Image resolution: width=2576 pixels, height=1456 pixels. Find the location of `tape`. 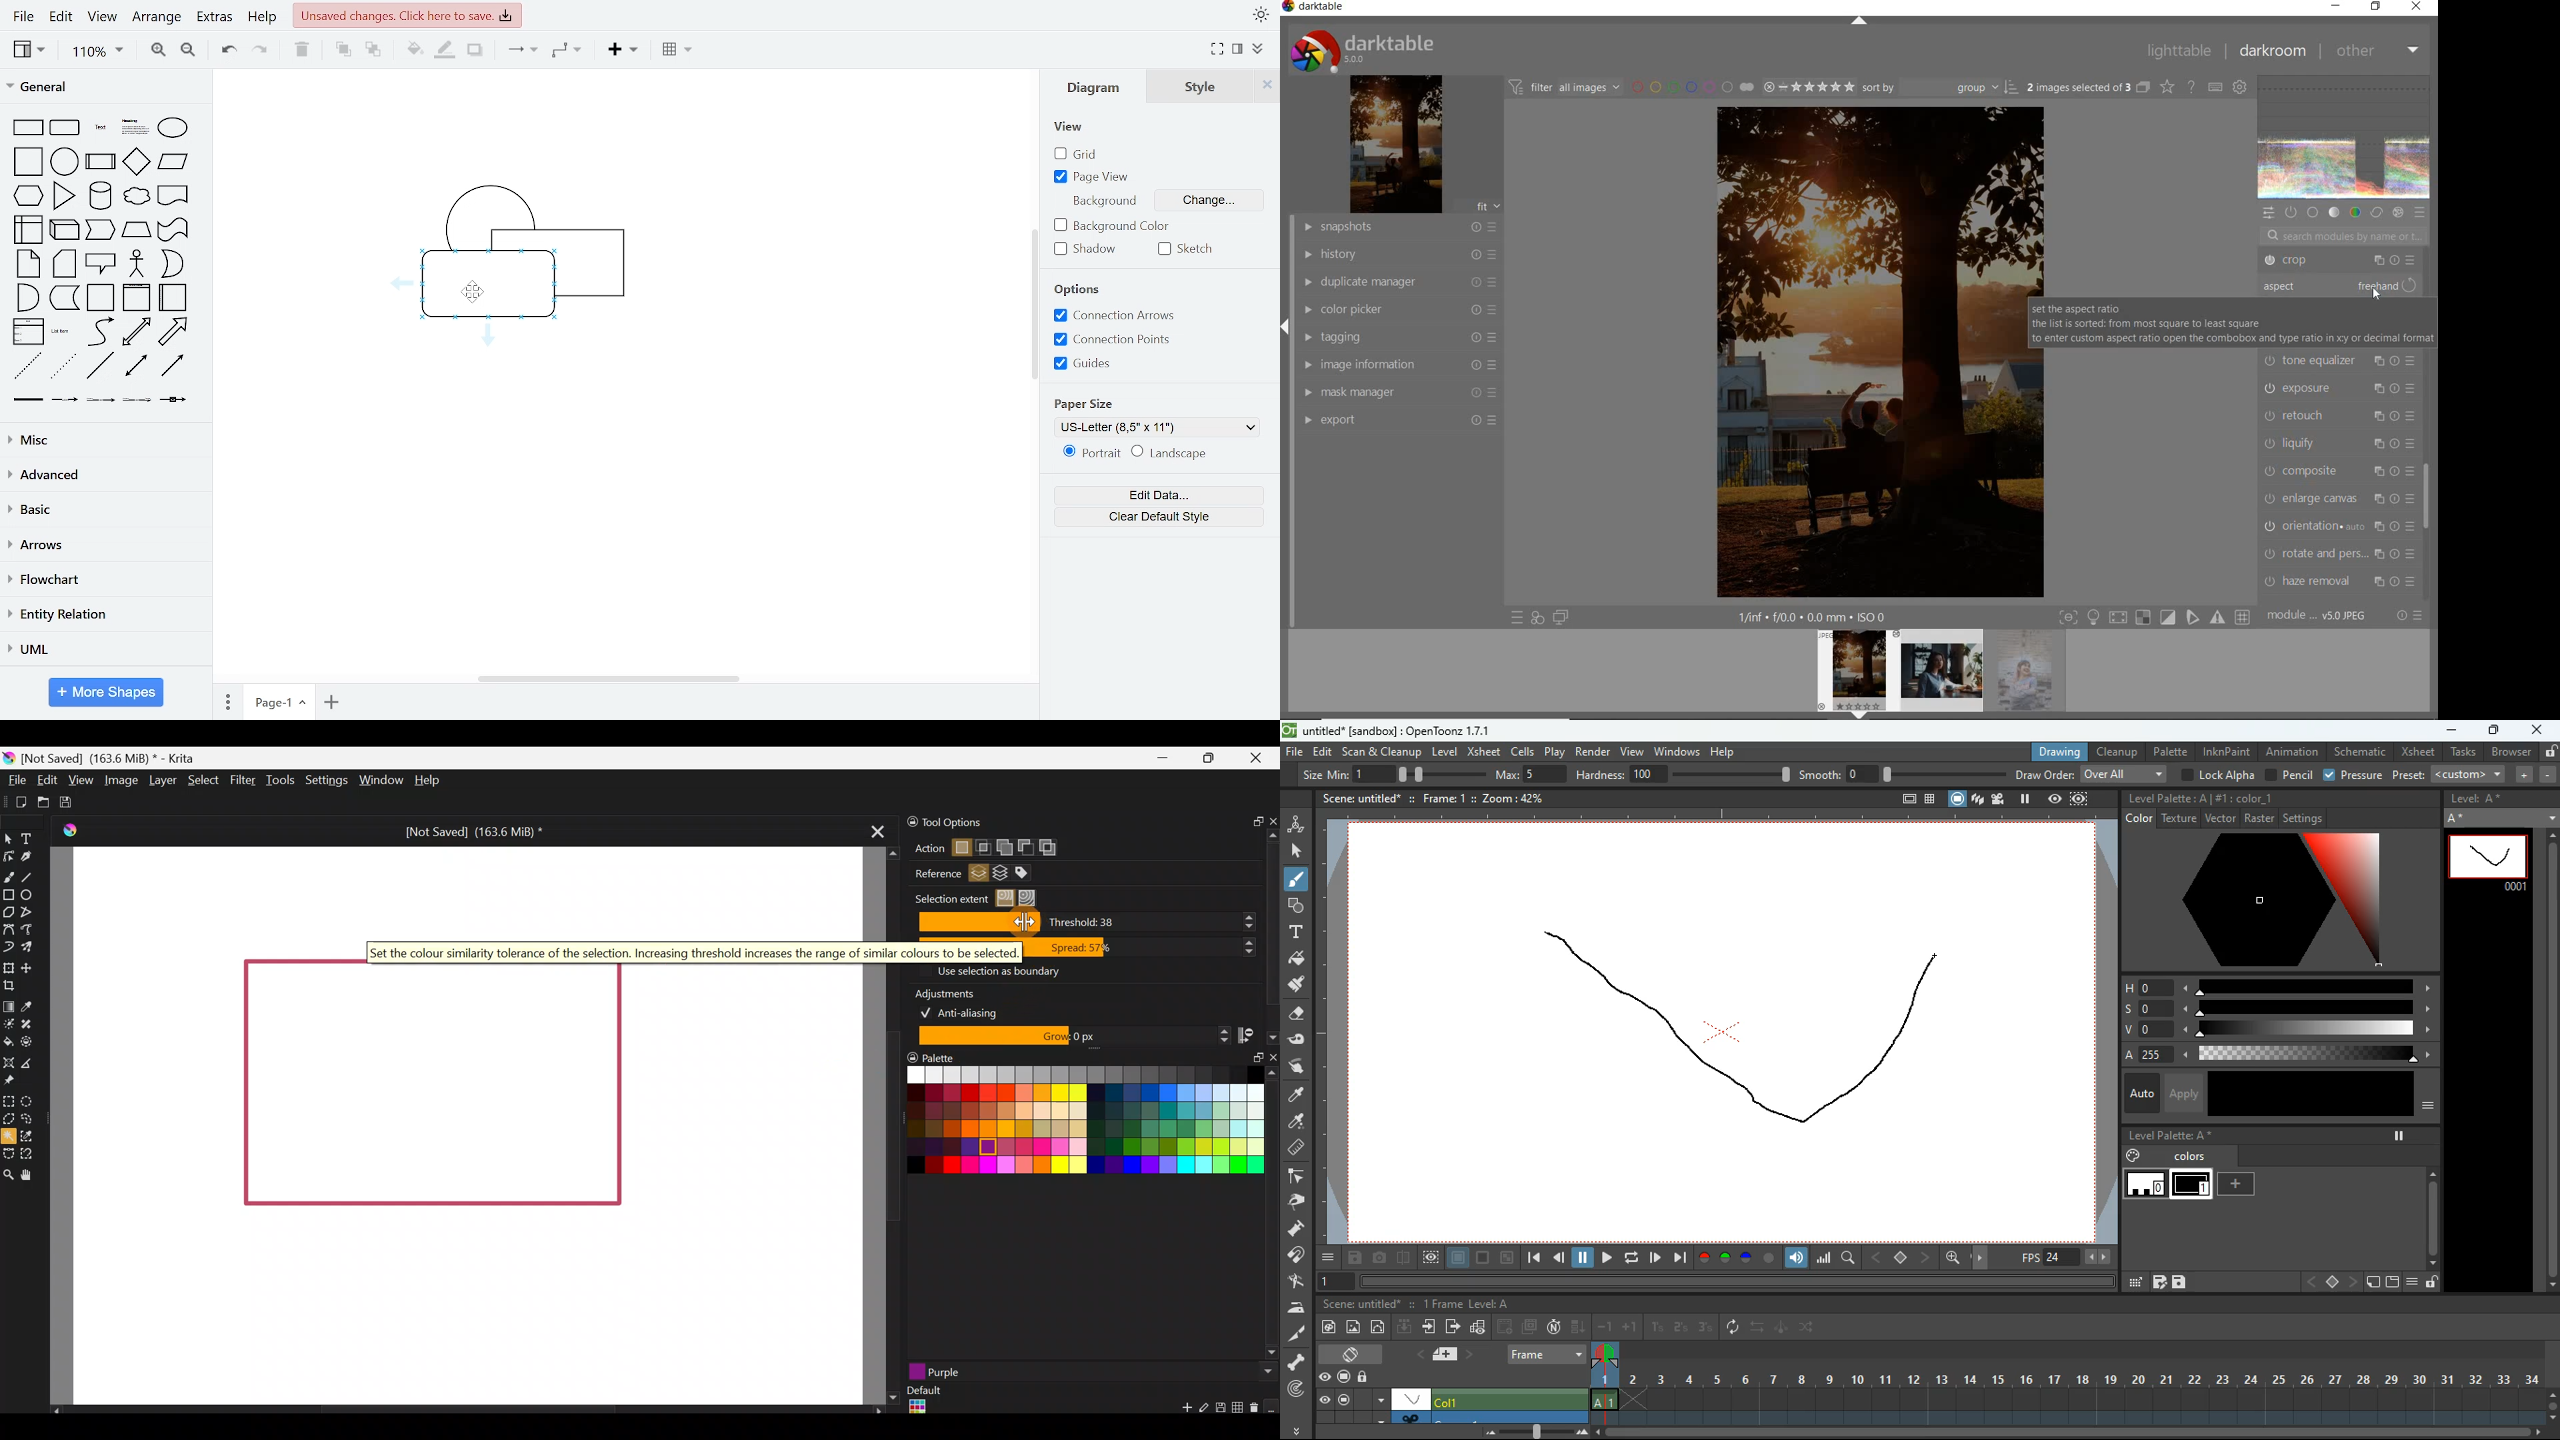

tape is located at coordinates (173, 231).